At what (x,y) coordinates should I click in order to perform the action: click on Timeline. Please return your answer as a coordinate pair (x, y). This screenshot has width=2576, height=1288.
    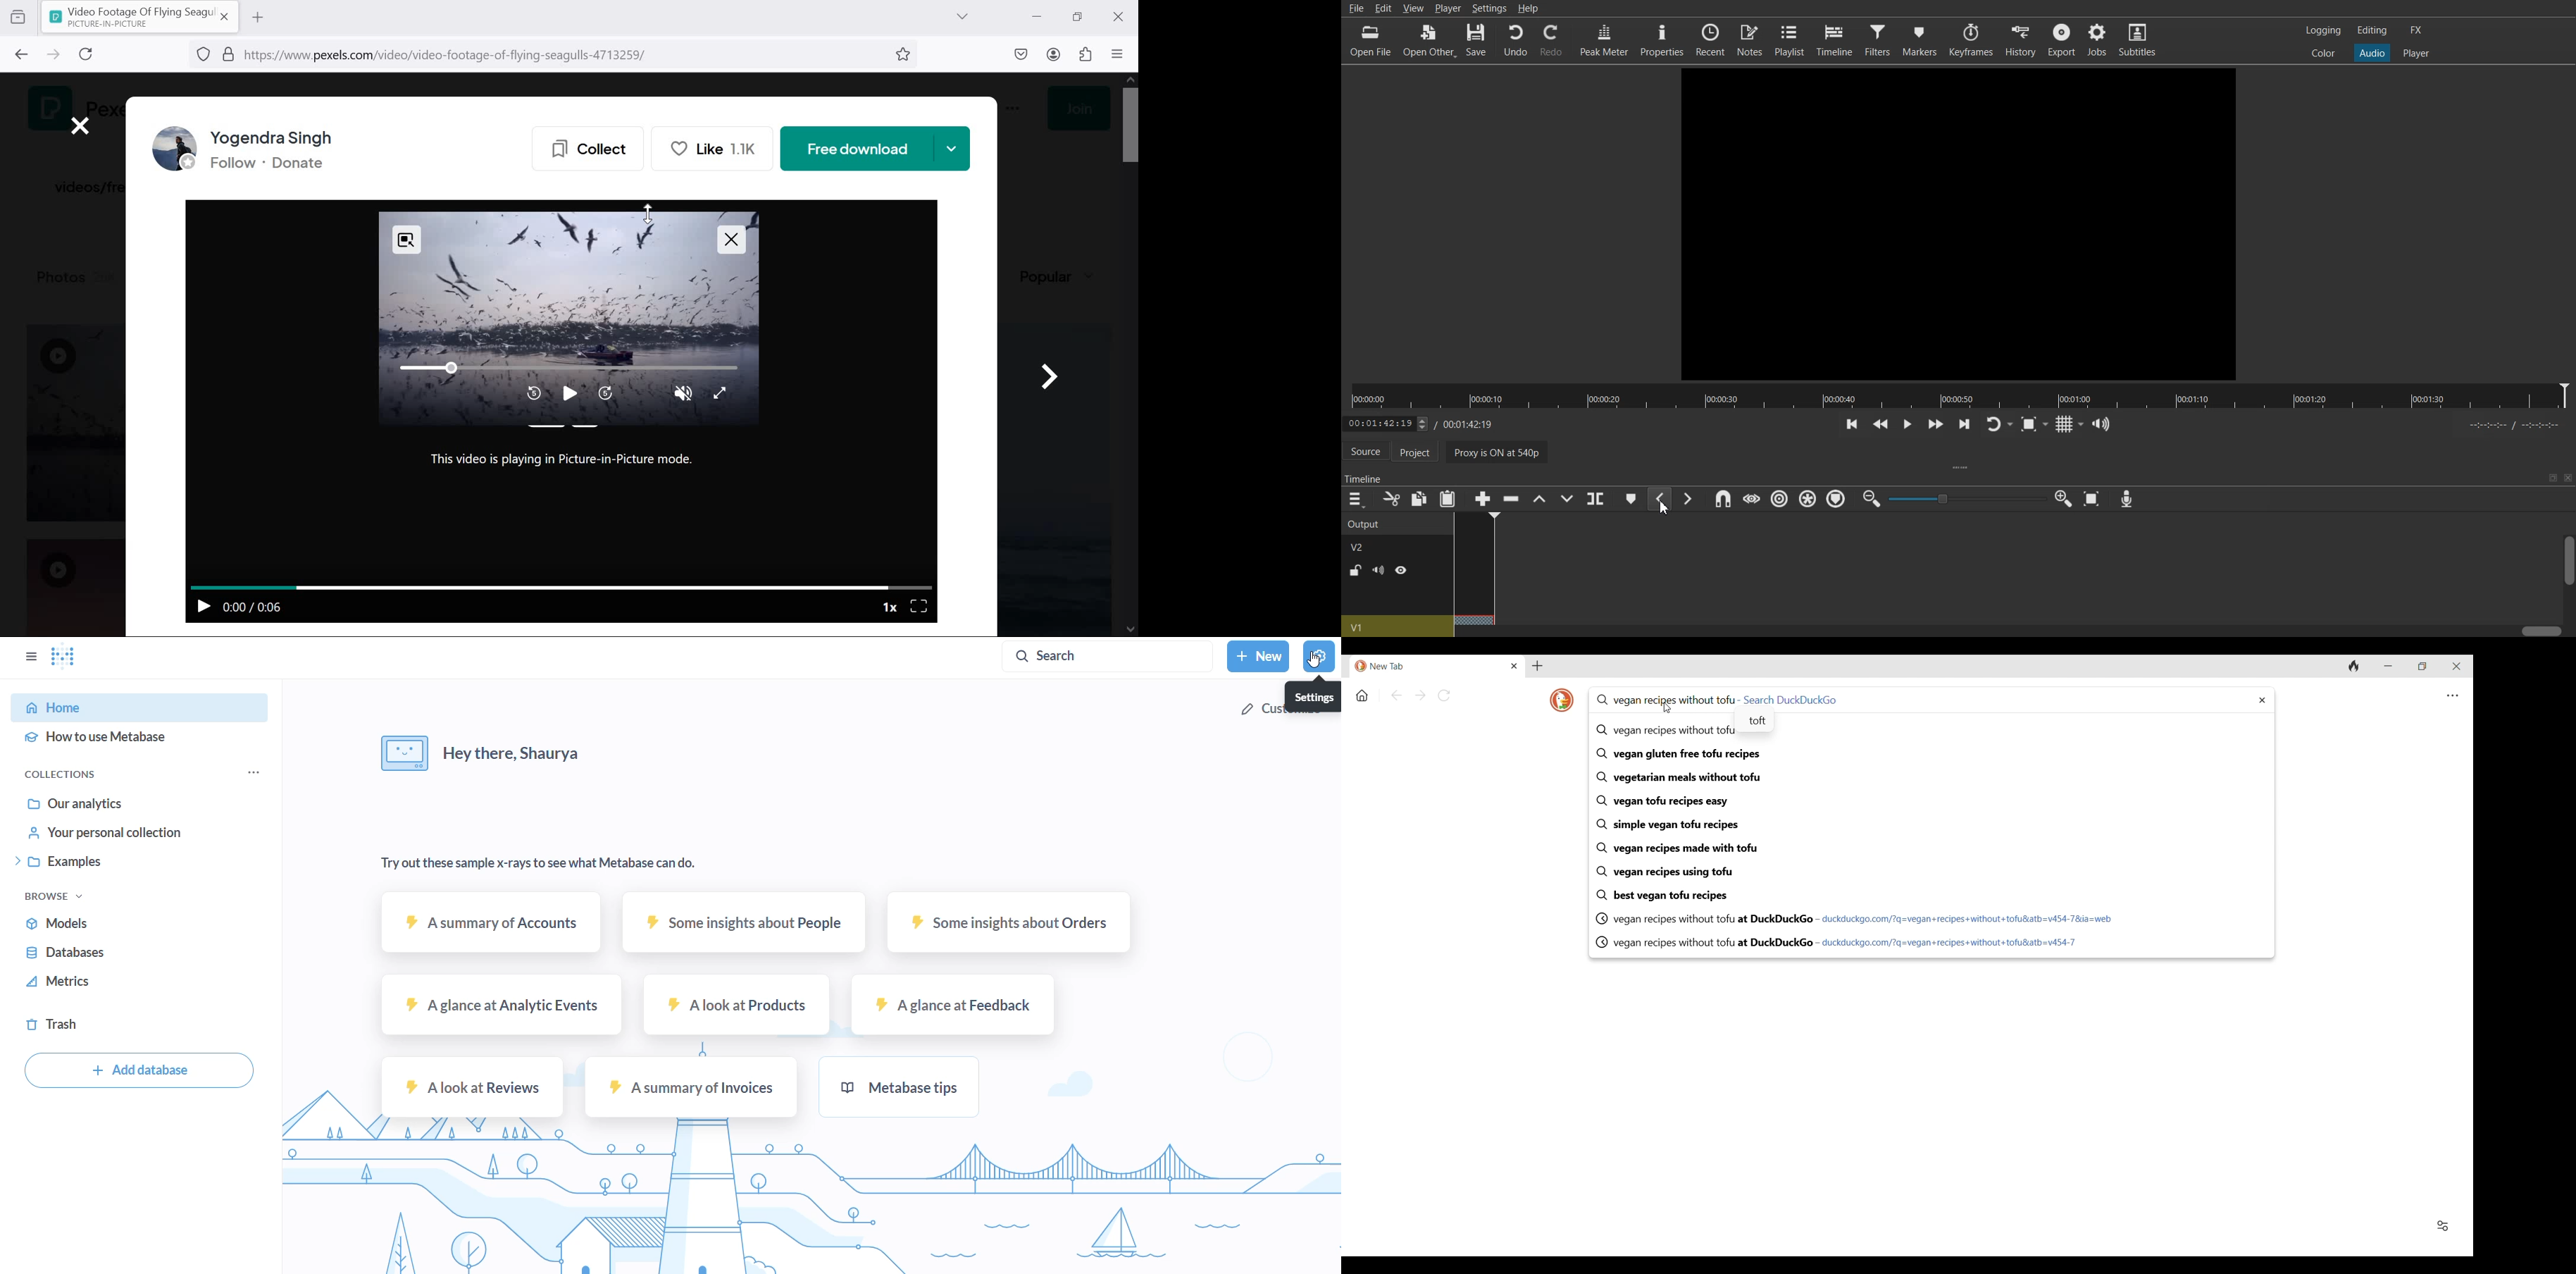
    Looking at the image, I should click on (1365, 475).